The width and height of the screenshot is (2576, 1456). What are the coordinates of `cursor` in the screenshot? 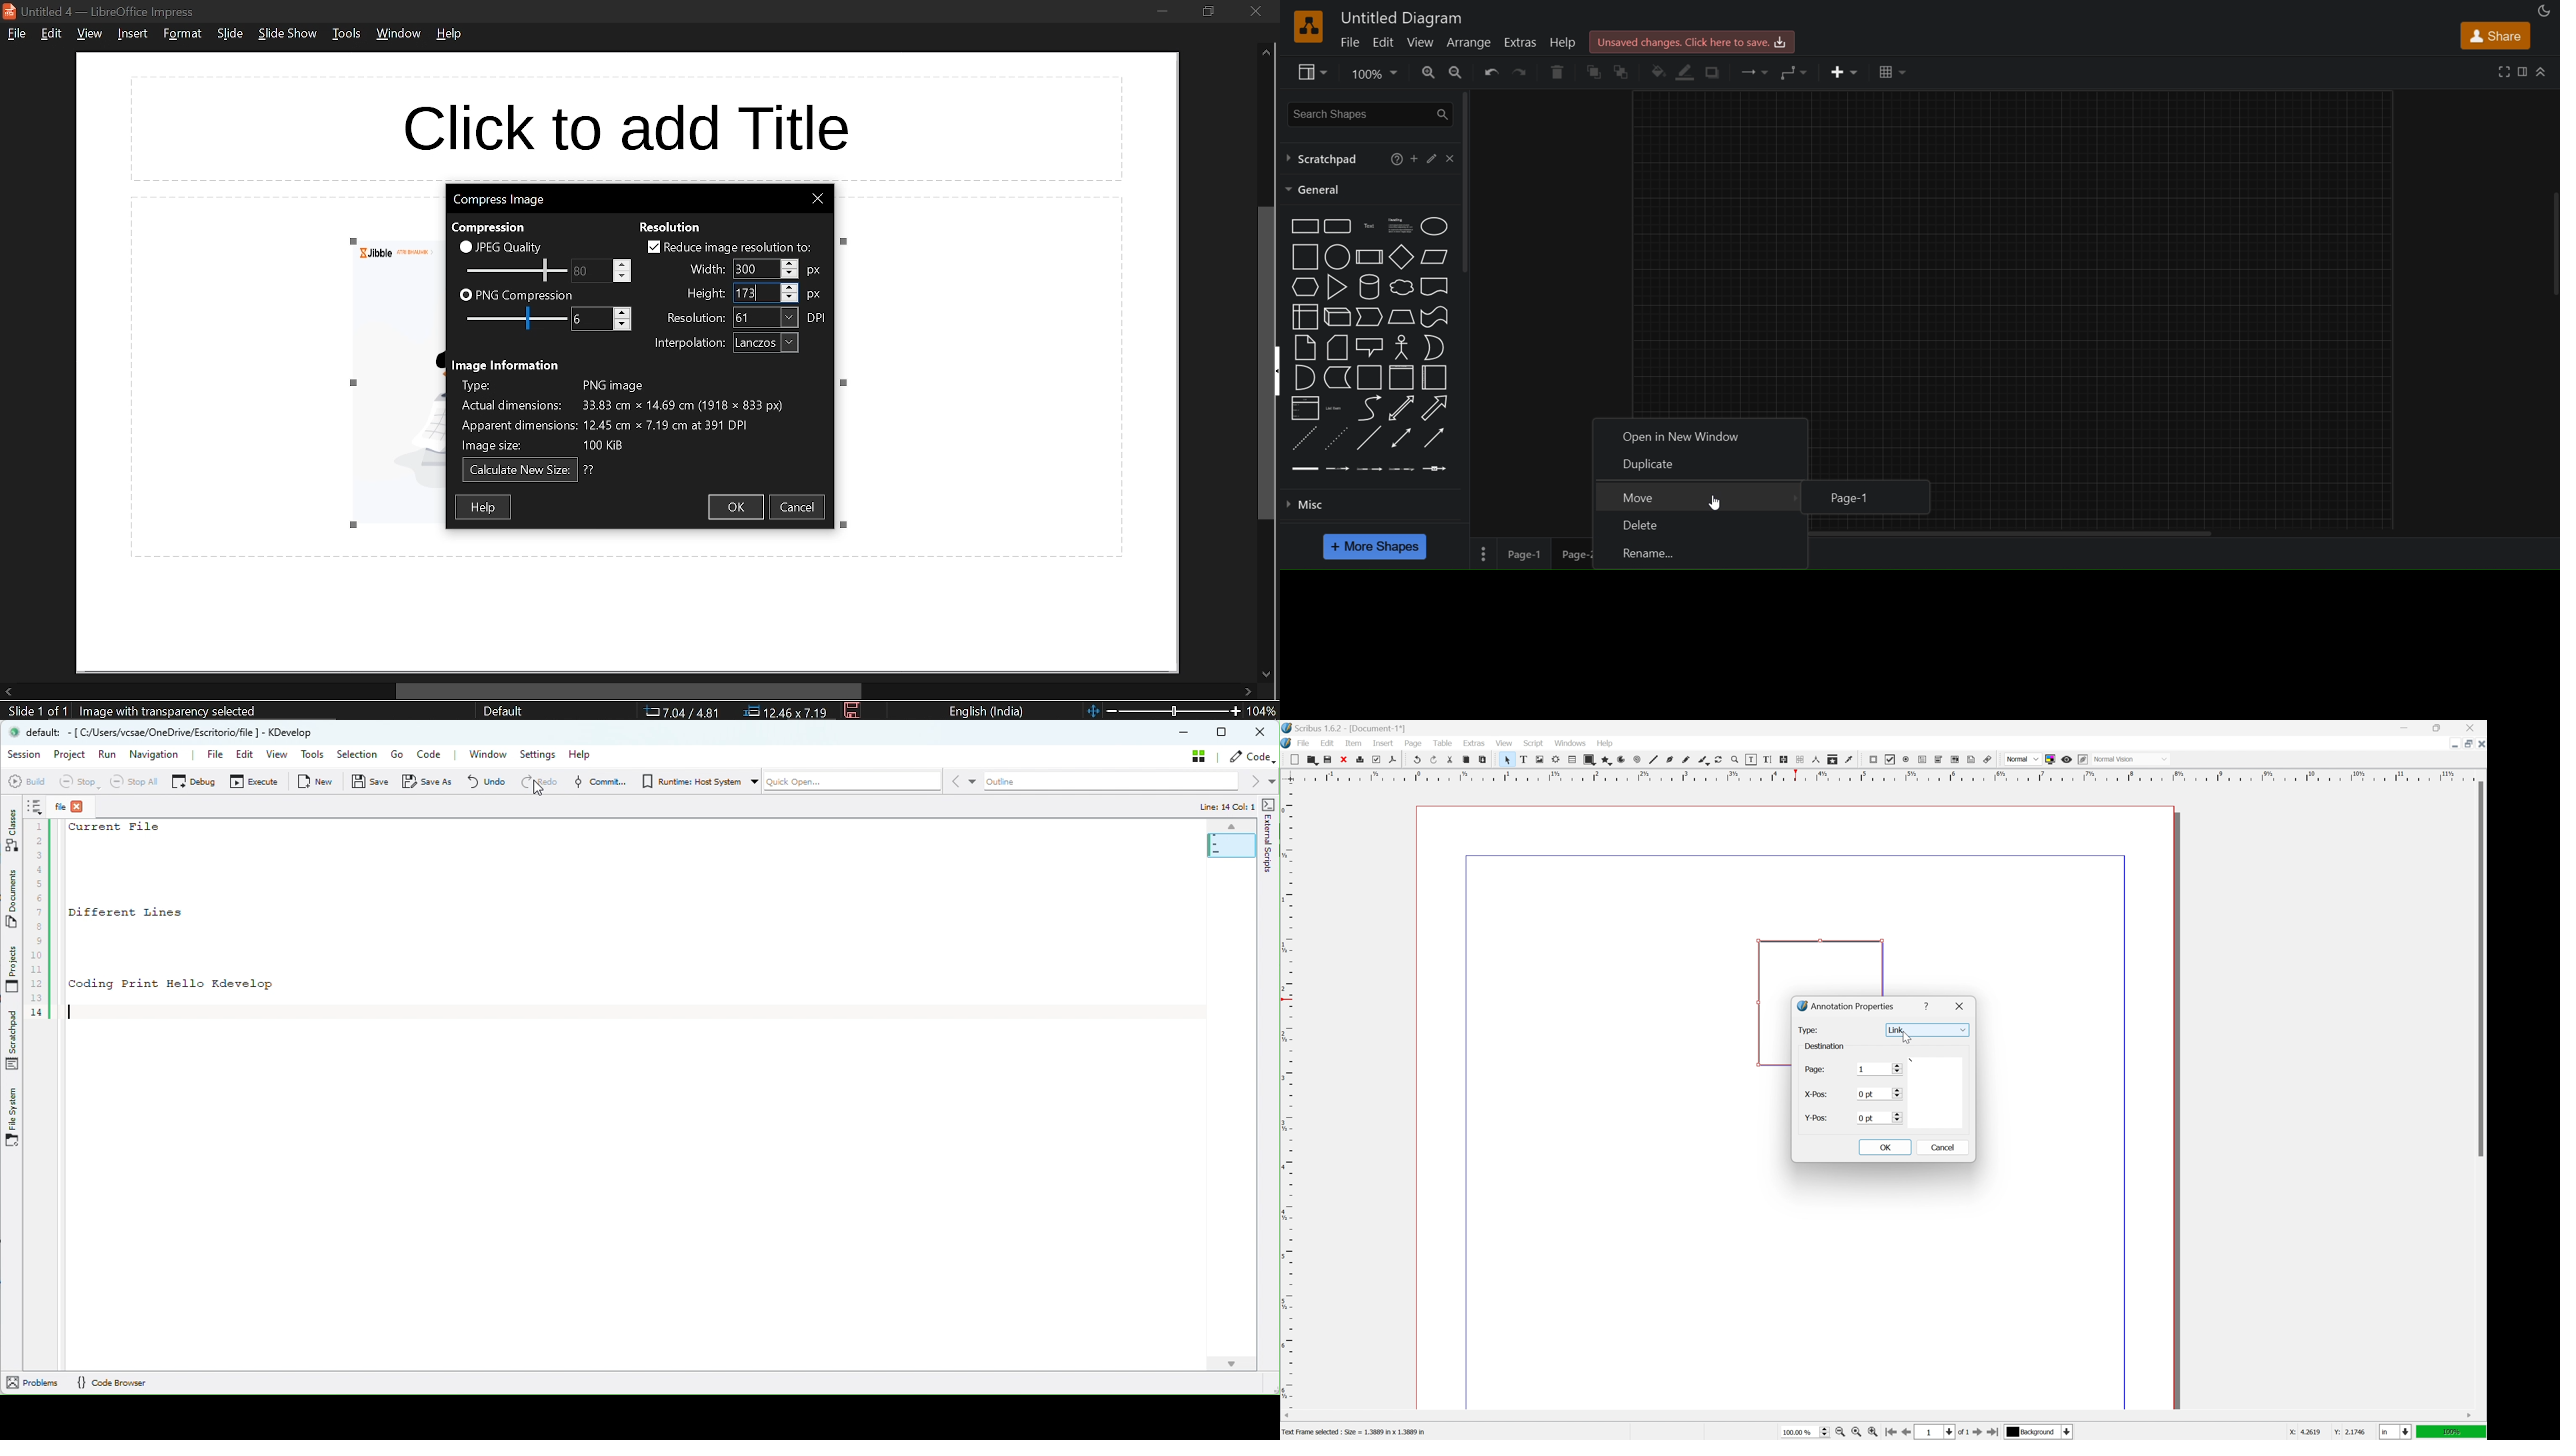 It's located at (1714, 504).